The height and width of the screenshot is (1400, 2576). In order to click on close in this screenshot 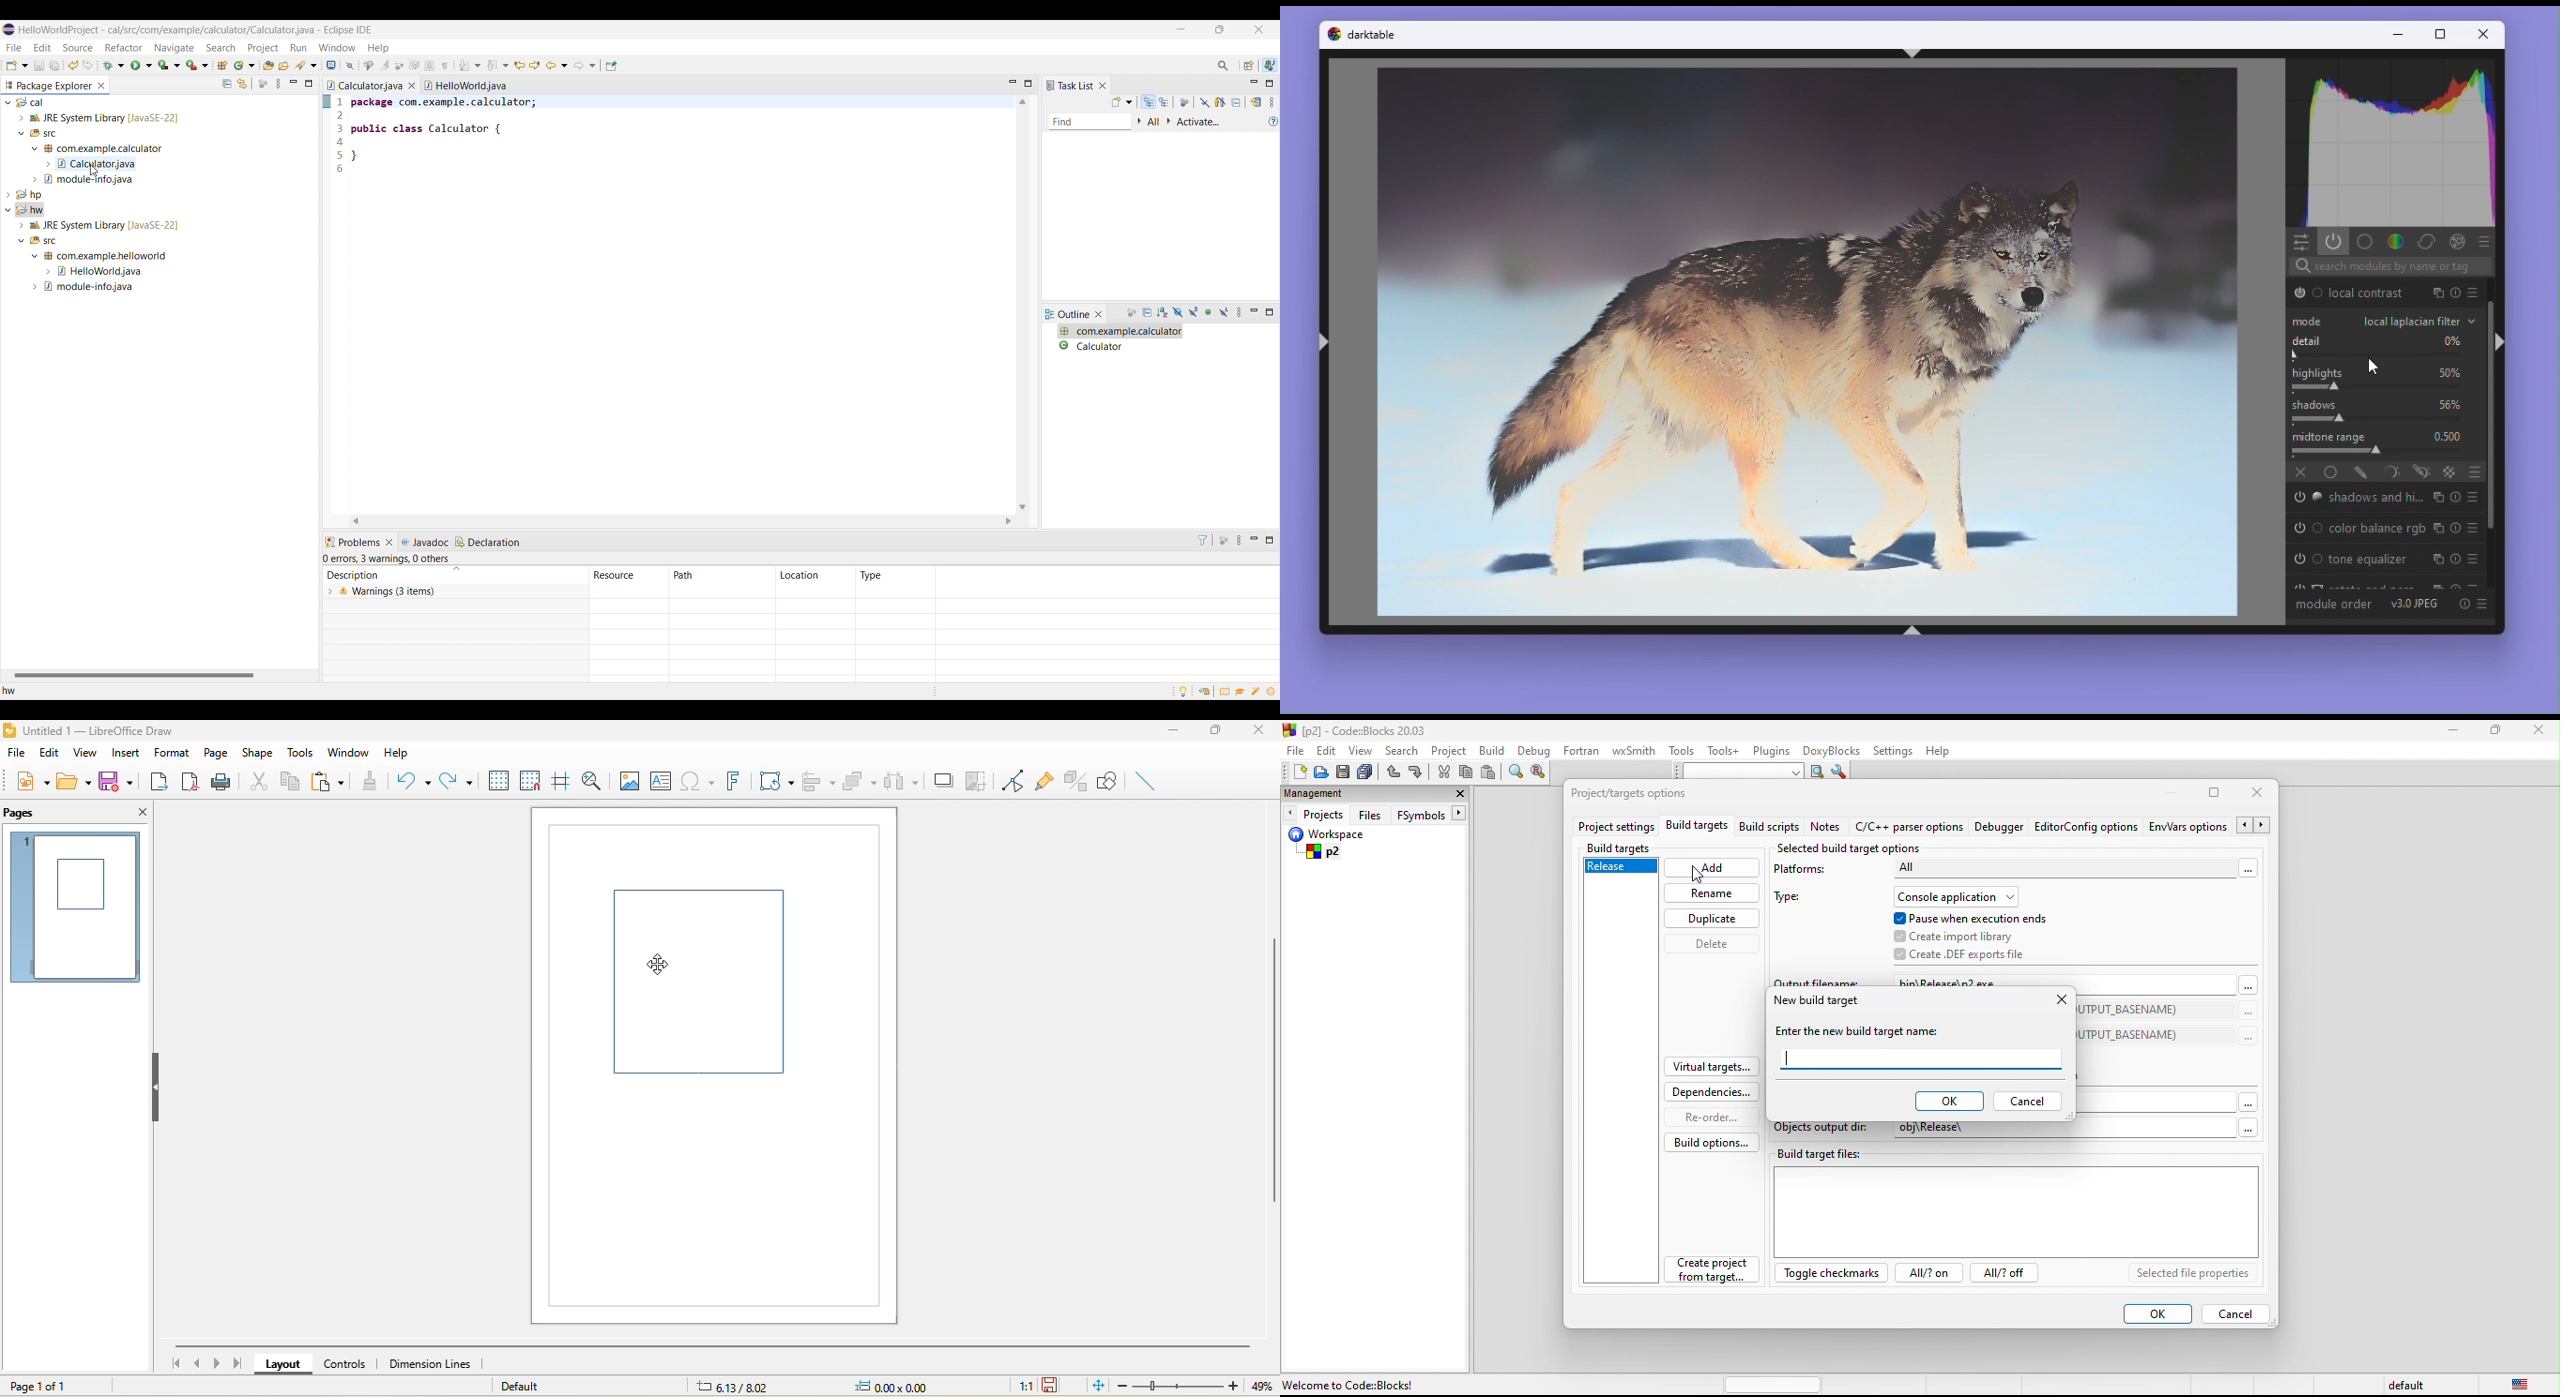, I will do `click(1259, 735)`.